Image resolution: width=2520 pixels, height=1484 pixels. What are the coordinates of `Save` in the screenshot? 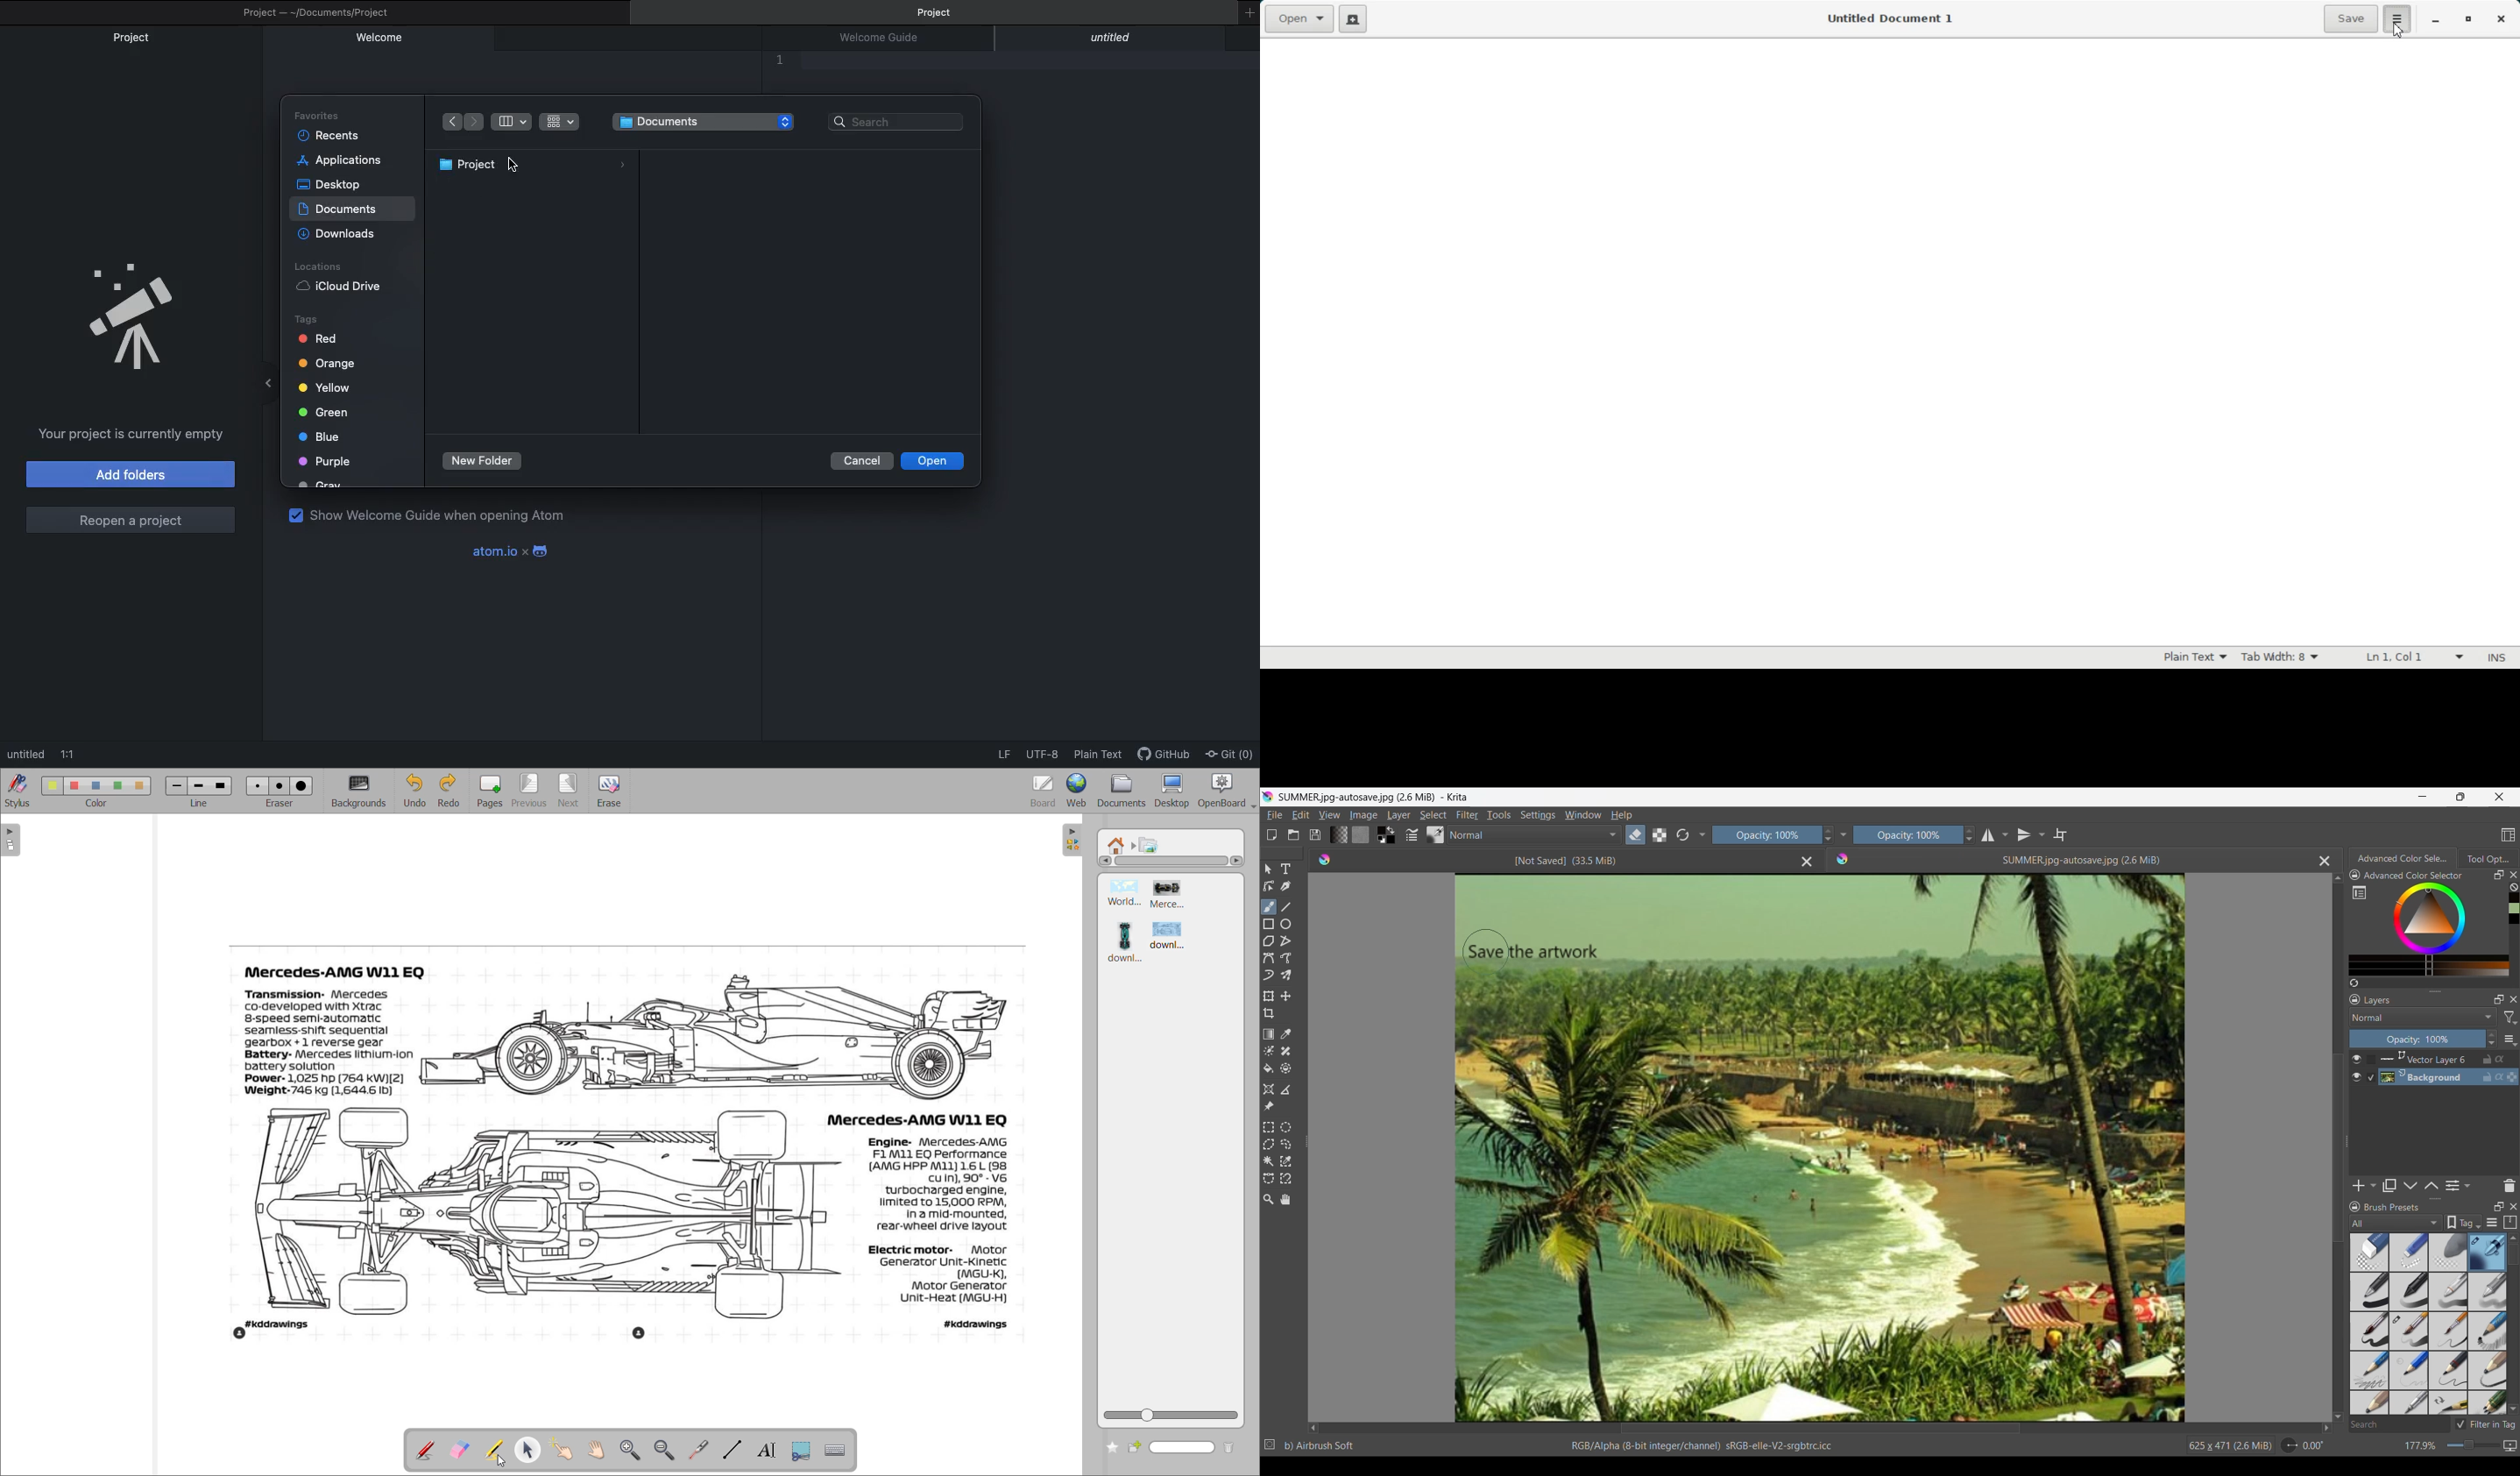 It's located at (1315, 835).